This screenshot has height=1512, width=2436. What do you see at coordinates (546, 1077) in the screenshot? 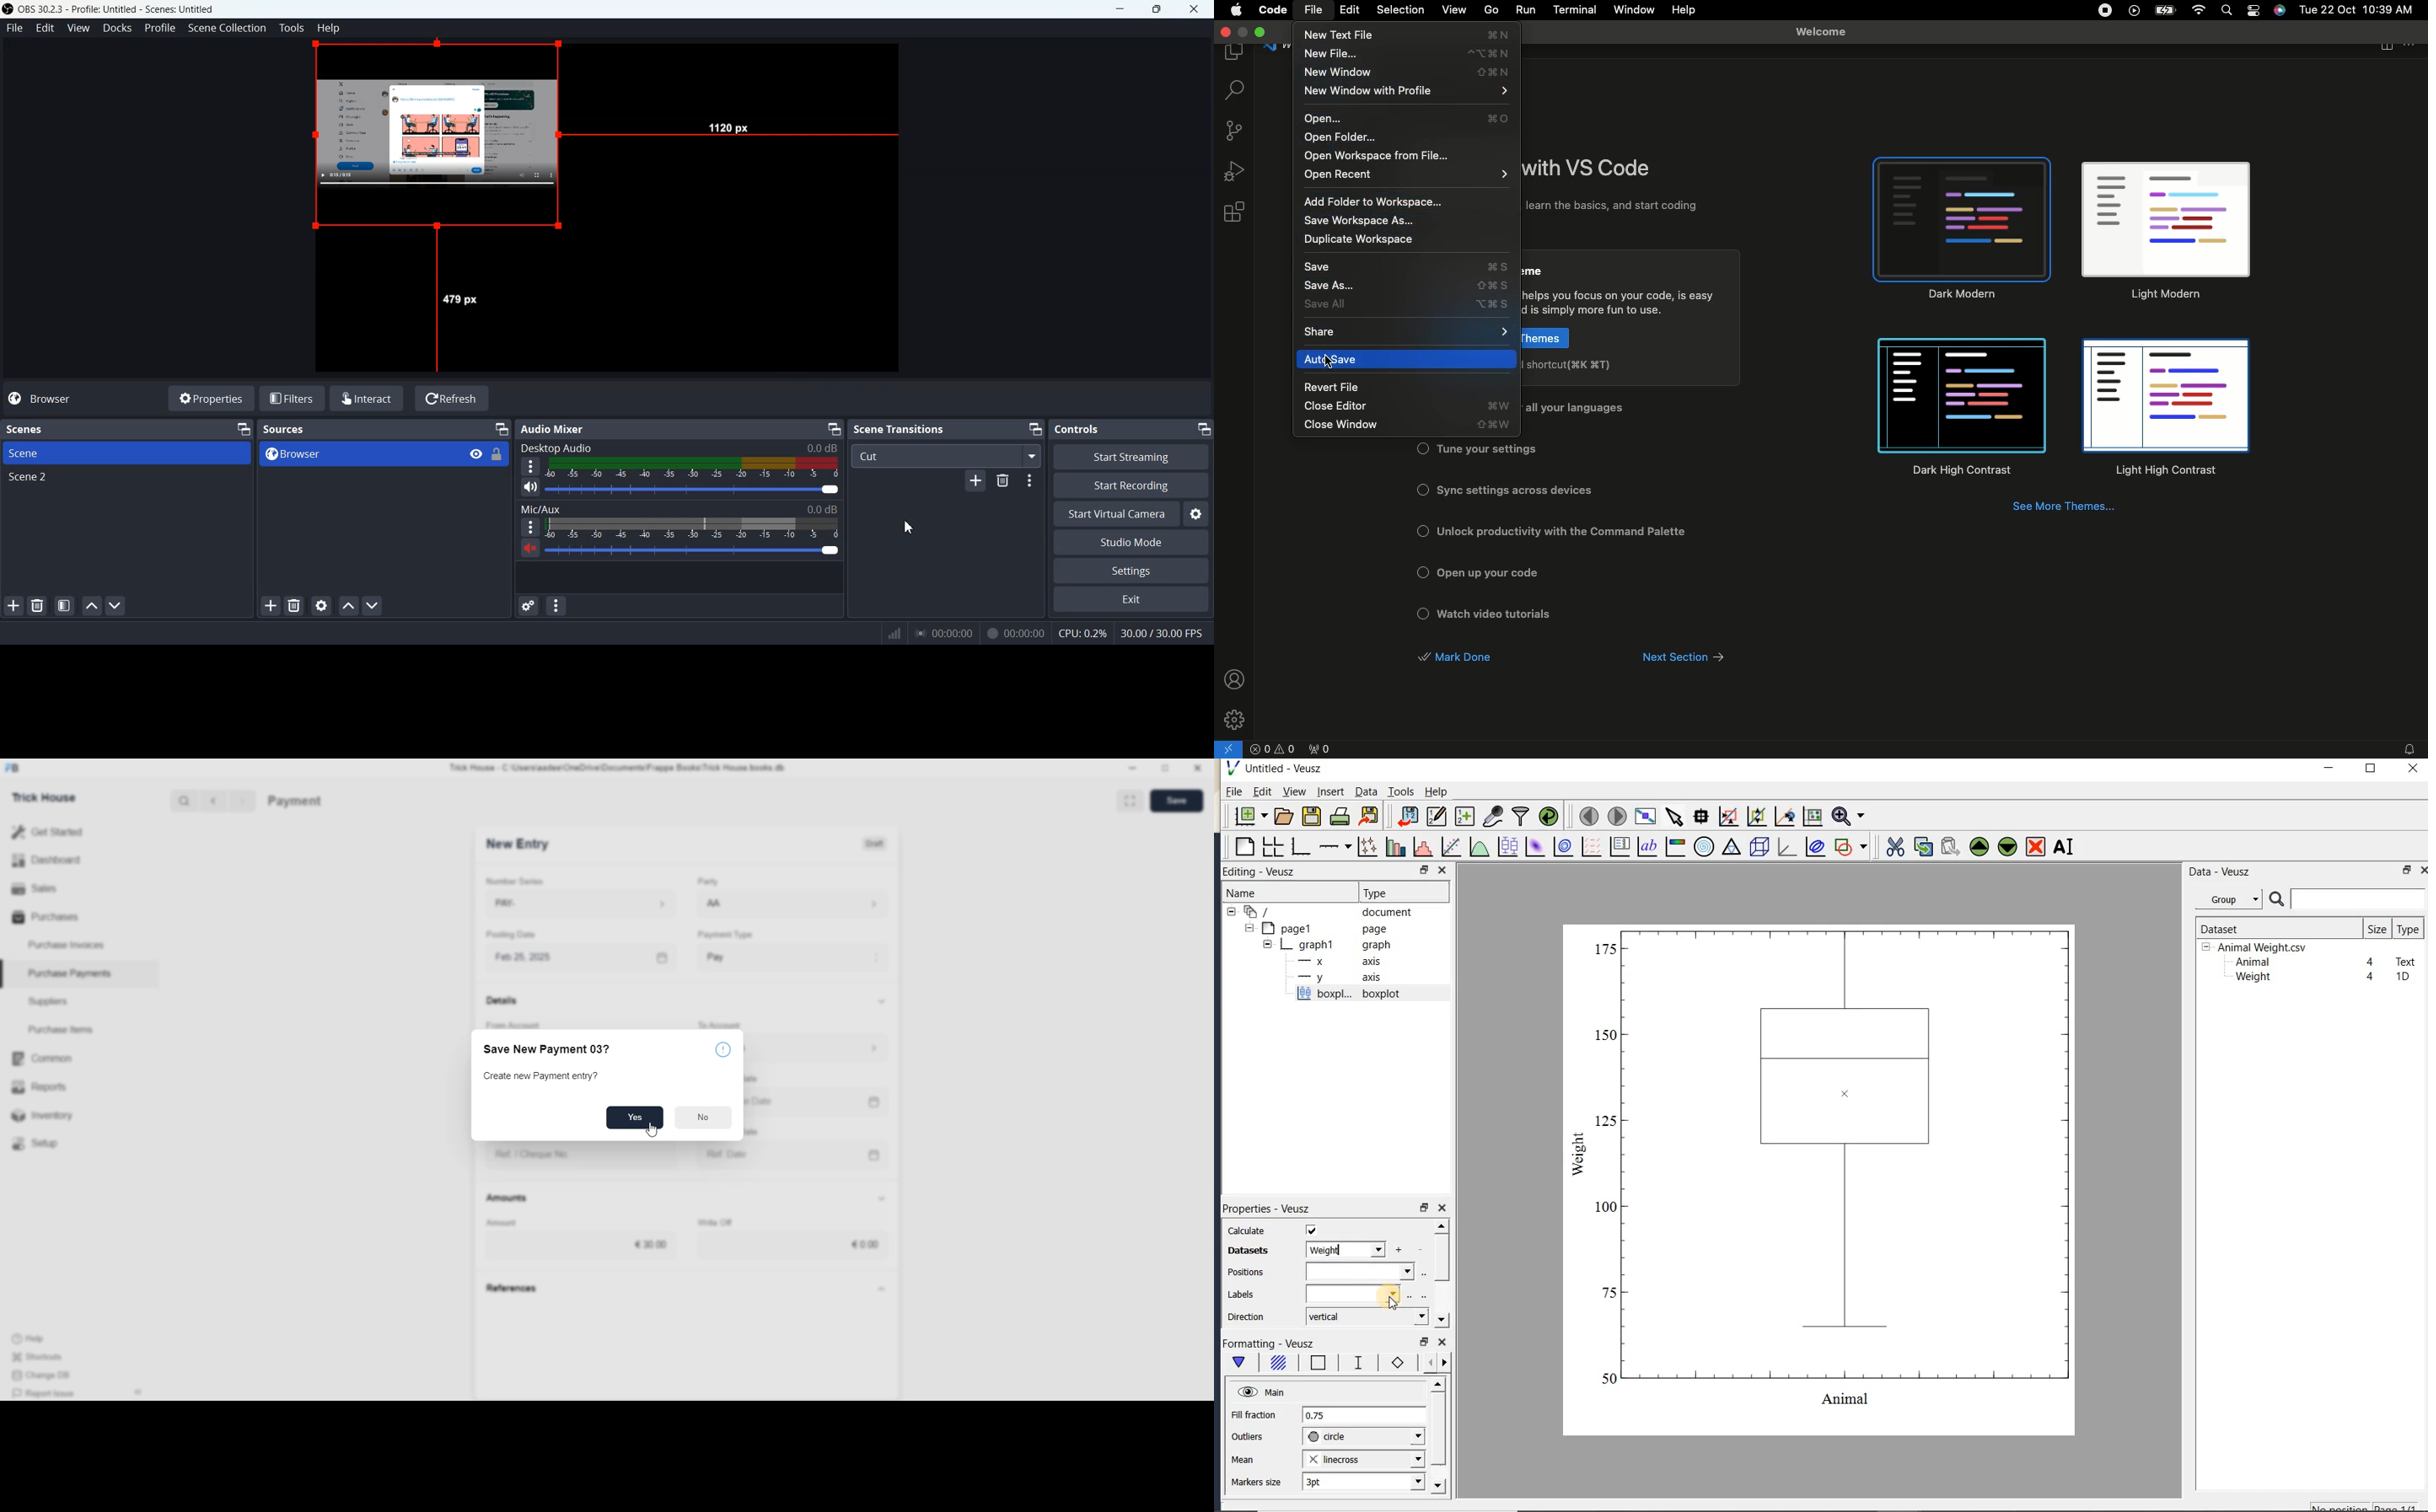
I see `Create new Payment entry?` at bounding box center [546, 1077].